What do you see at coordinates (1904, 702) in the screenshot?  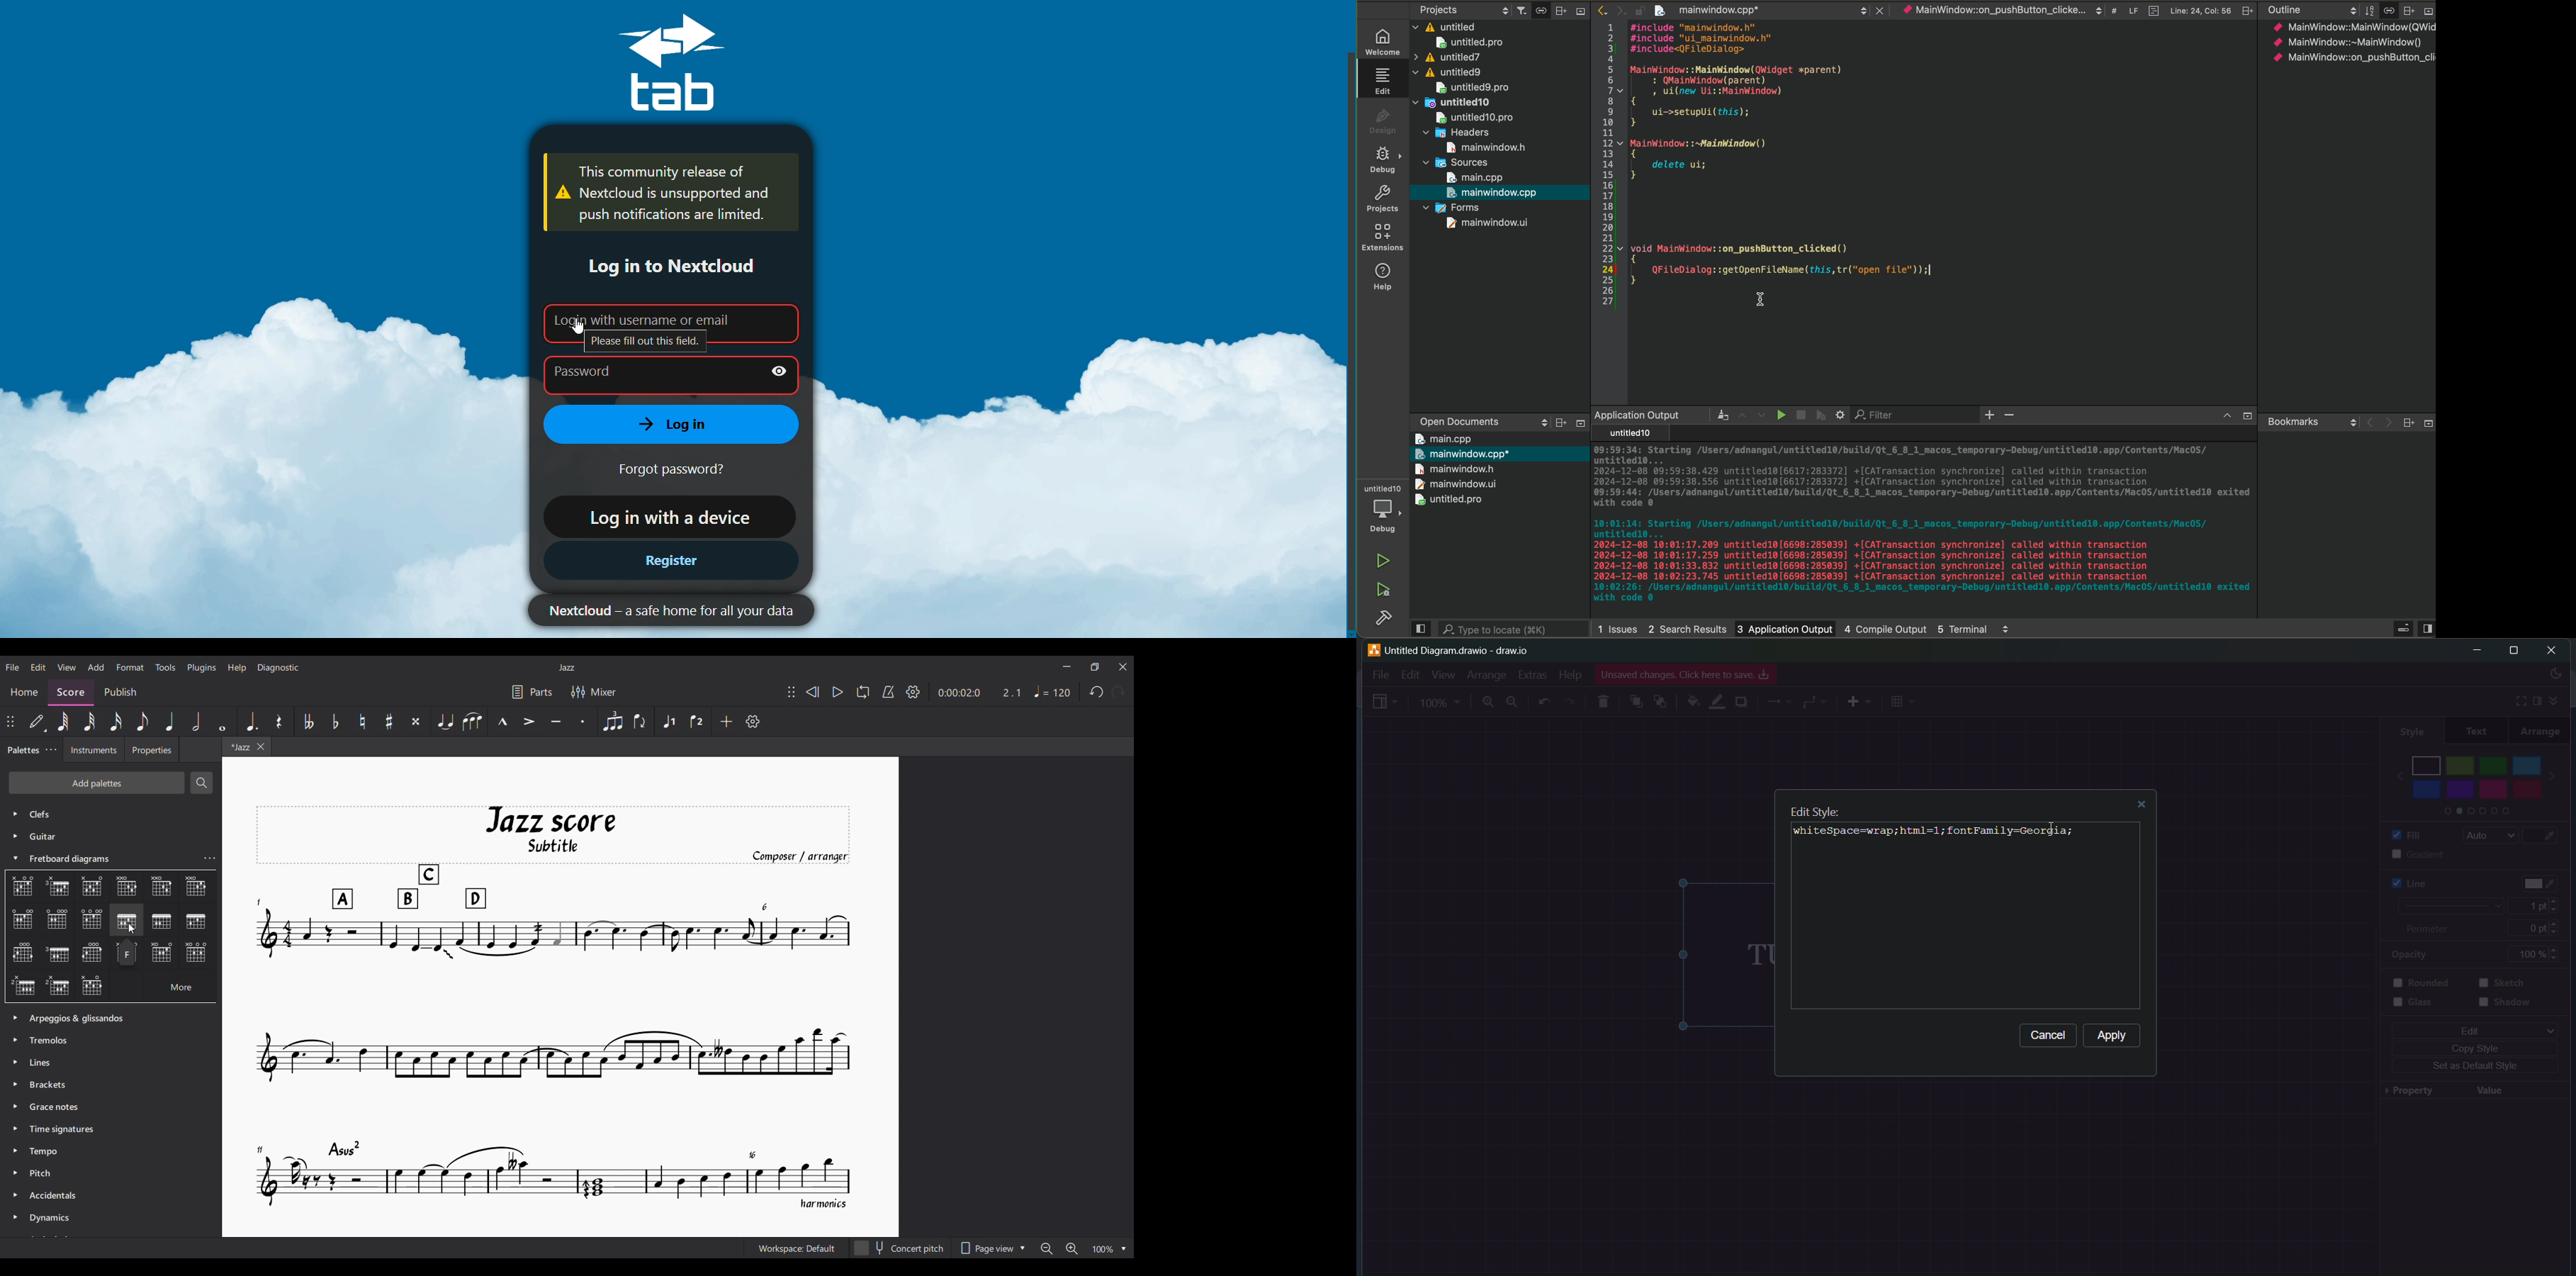 I see `grid` at bounding box center [1904, 702].